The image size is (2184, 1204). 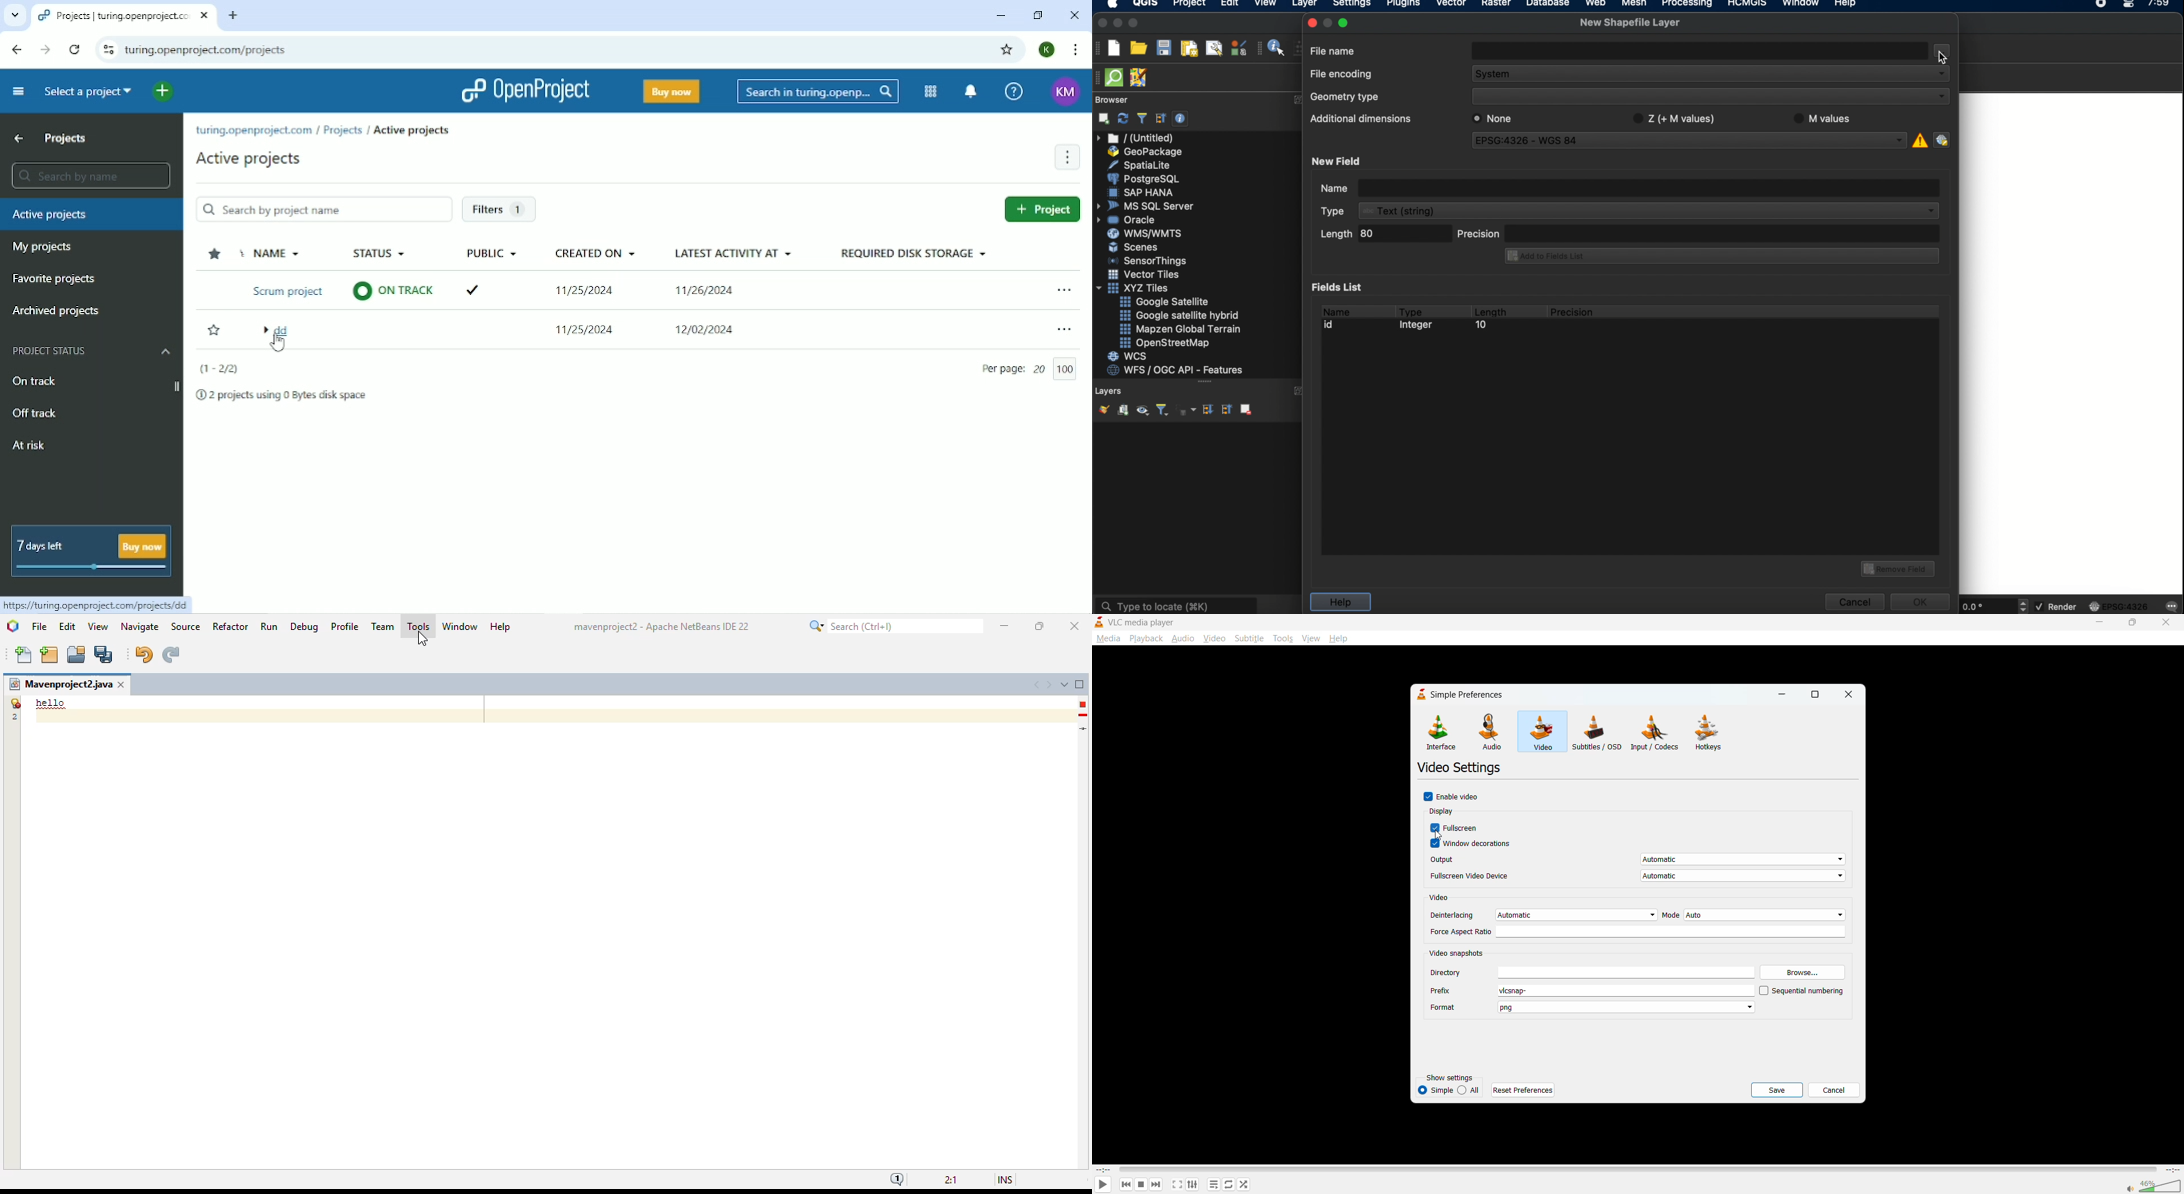 What do you see at coordinates (1136, 138) in the screenshot?
I see `untitled` at bounding box center [1136, 138].